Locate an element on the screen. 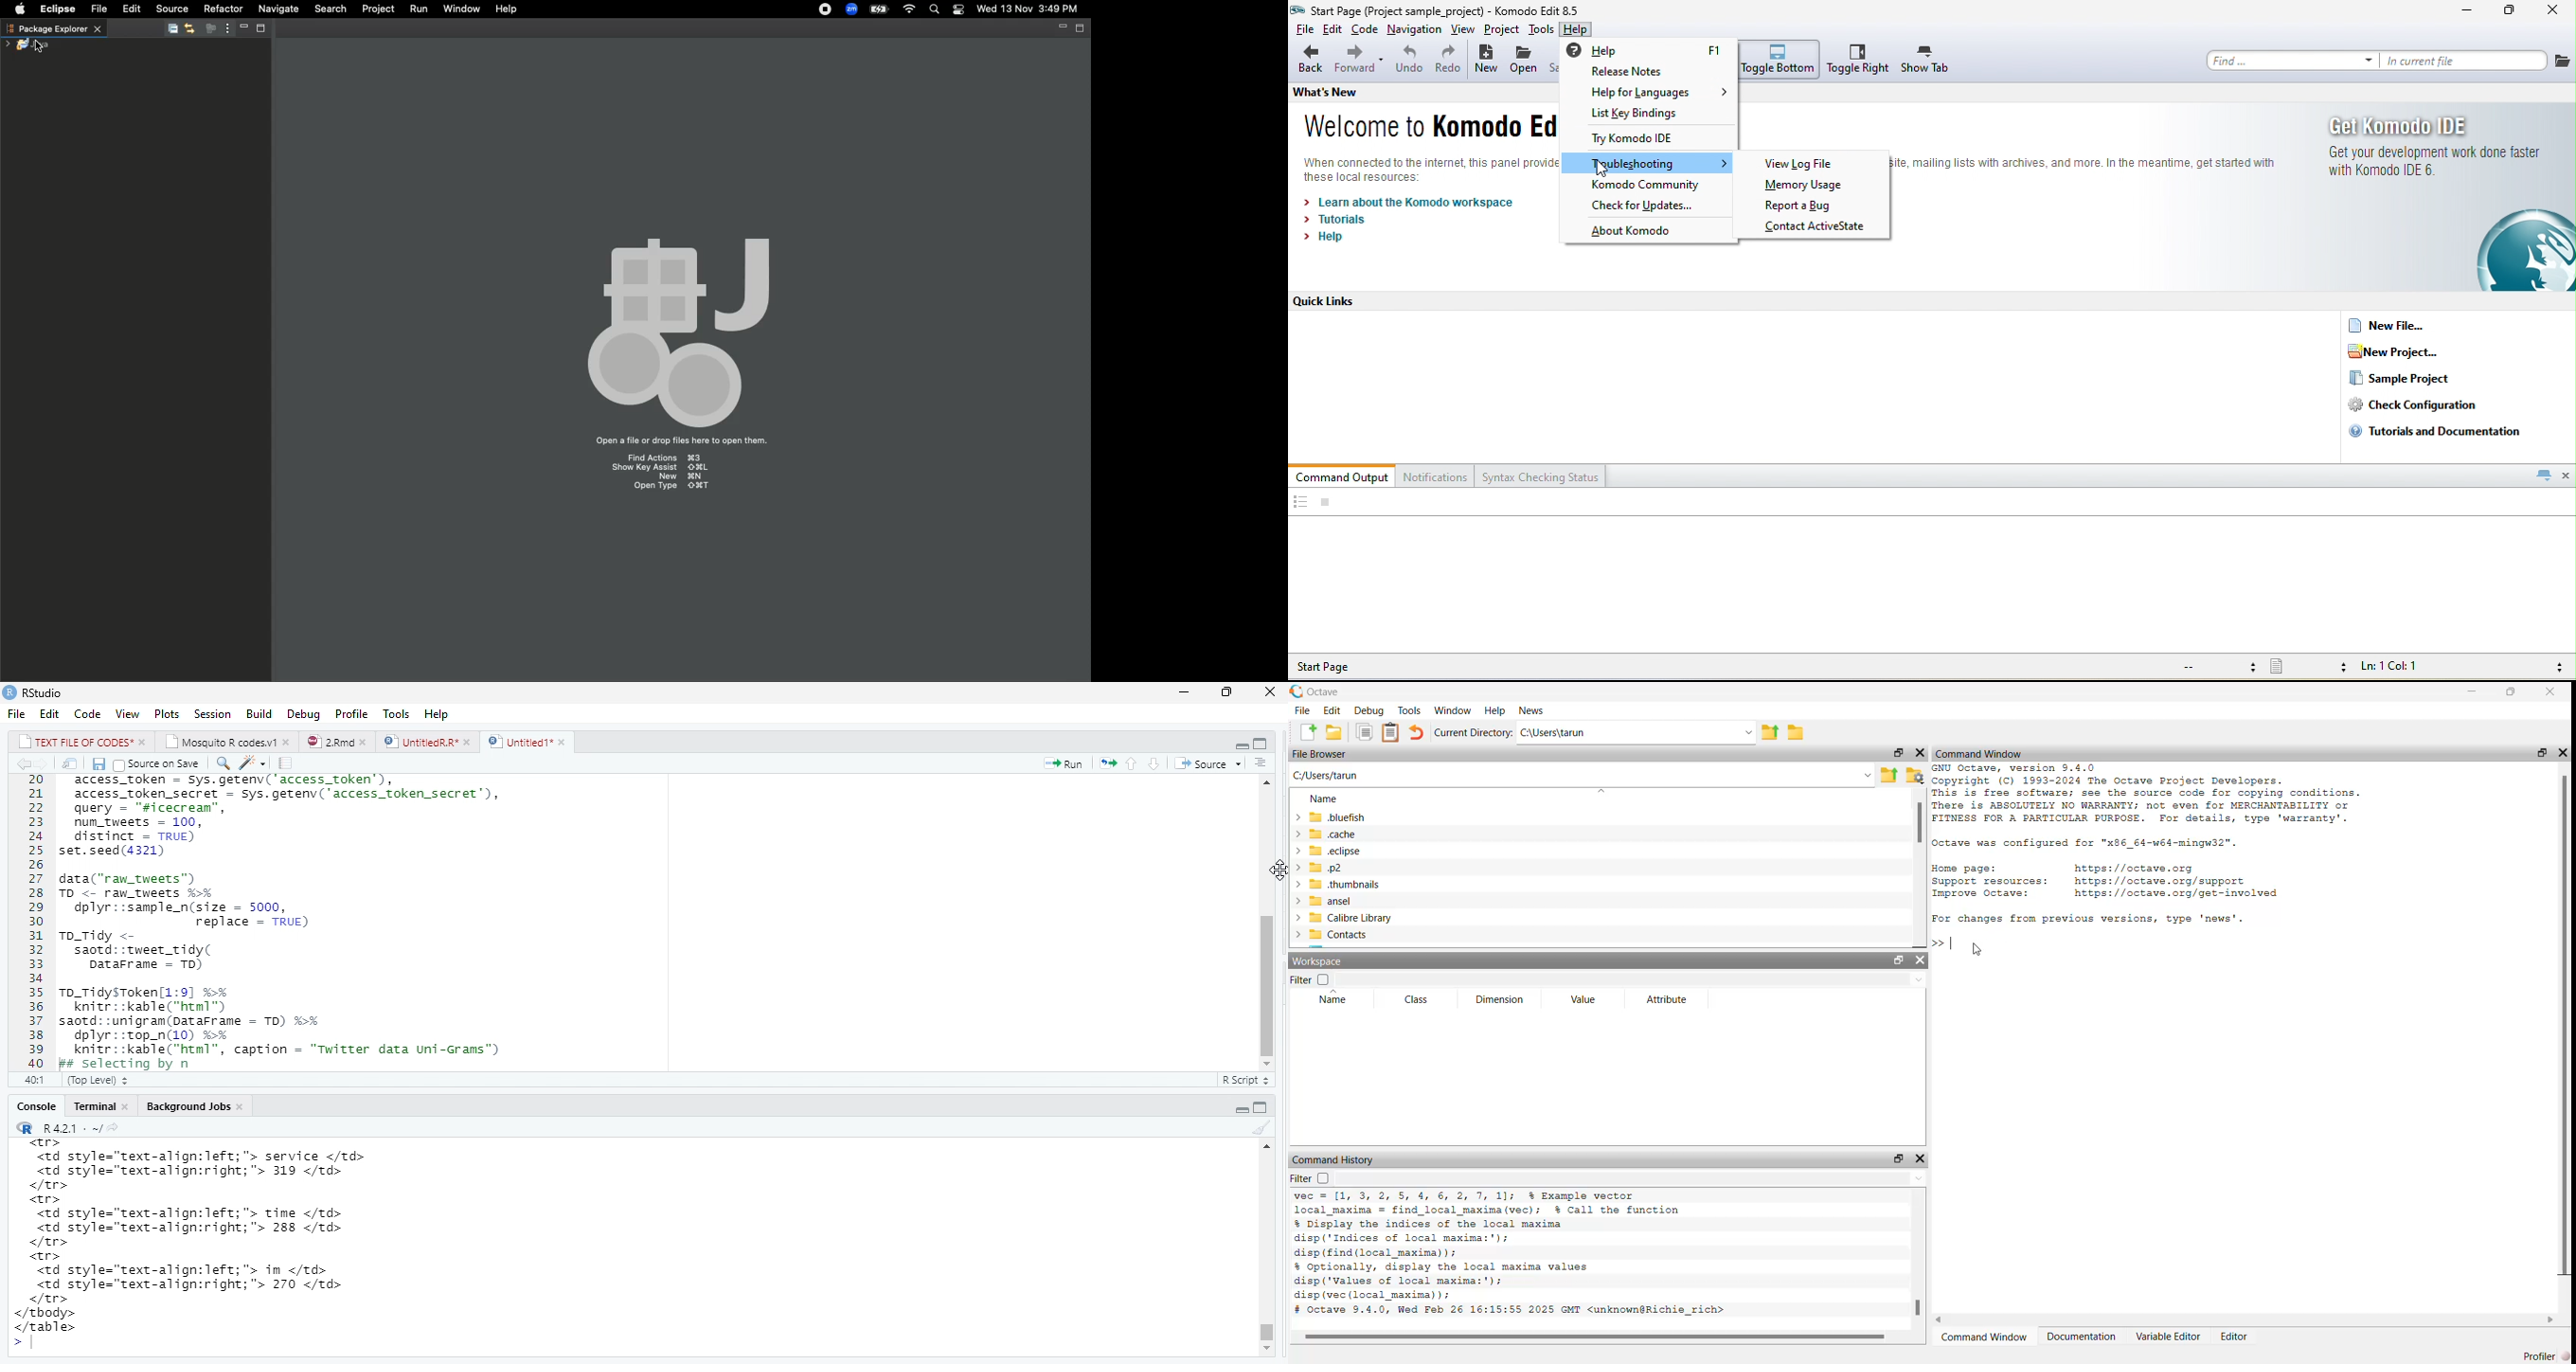  File is located at coordinates (16, 711).